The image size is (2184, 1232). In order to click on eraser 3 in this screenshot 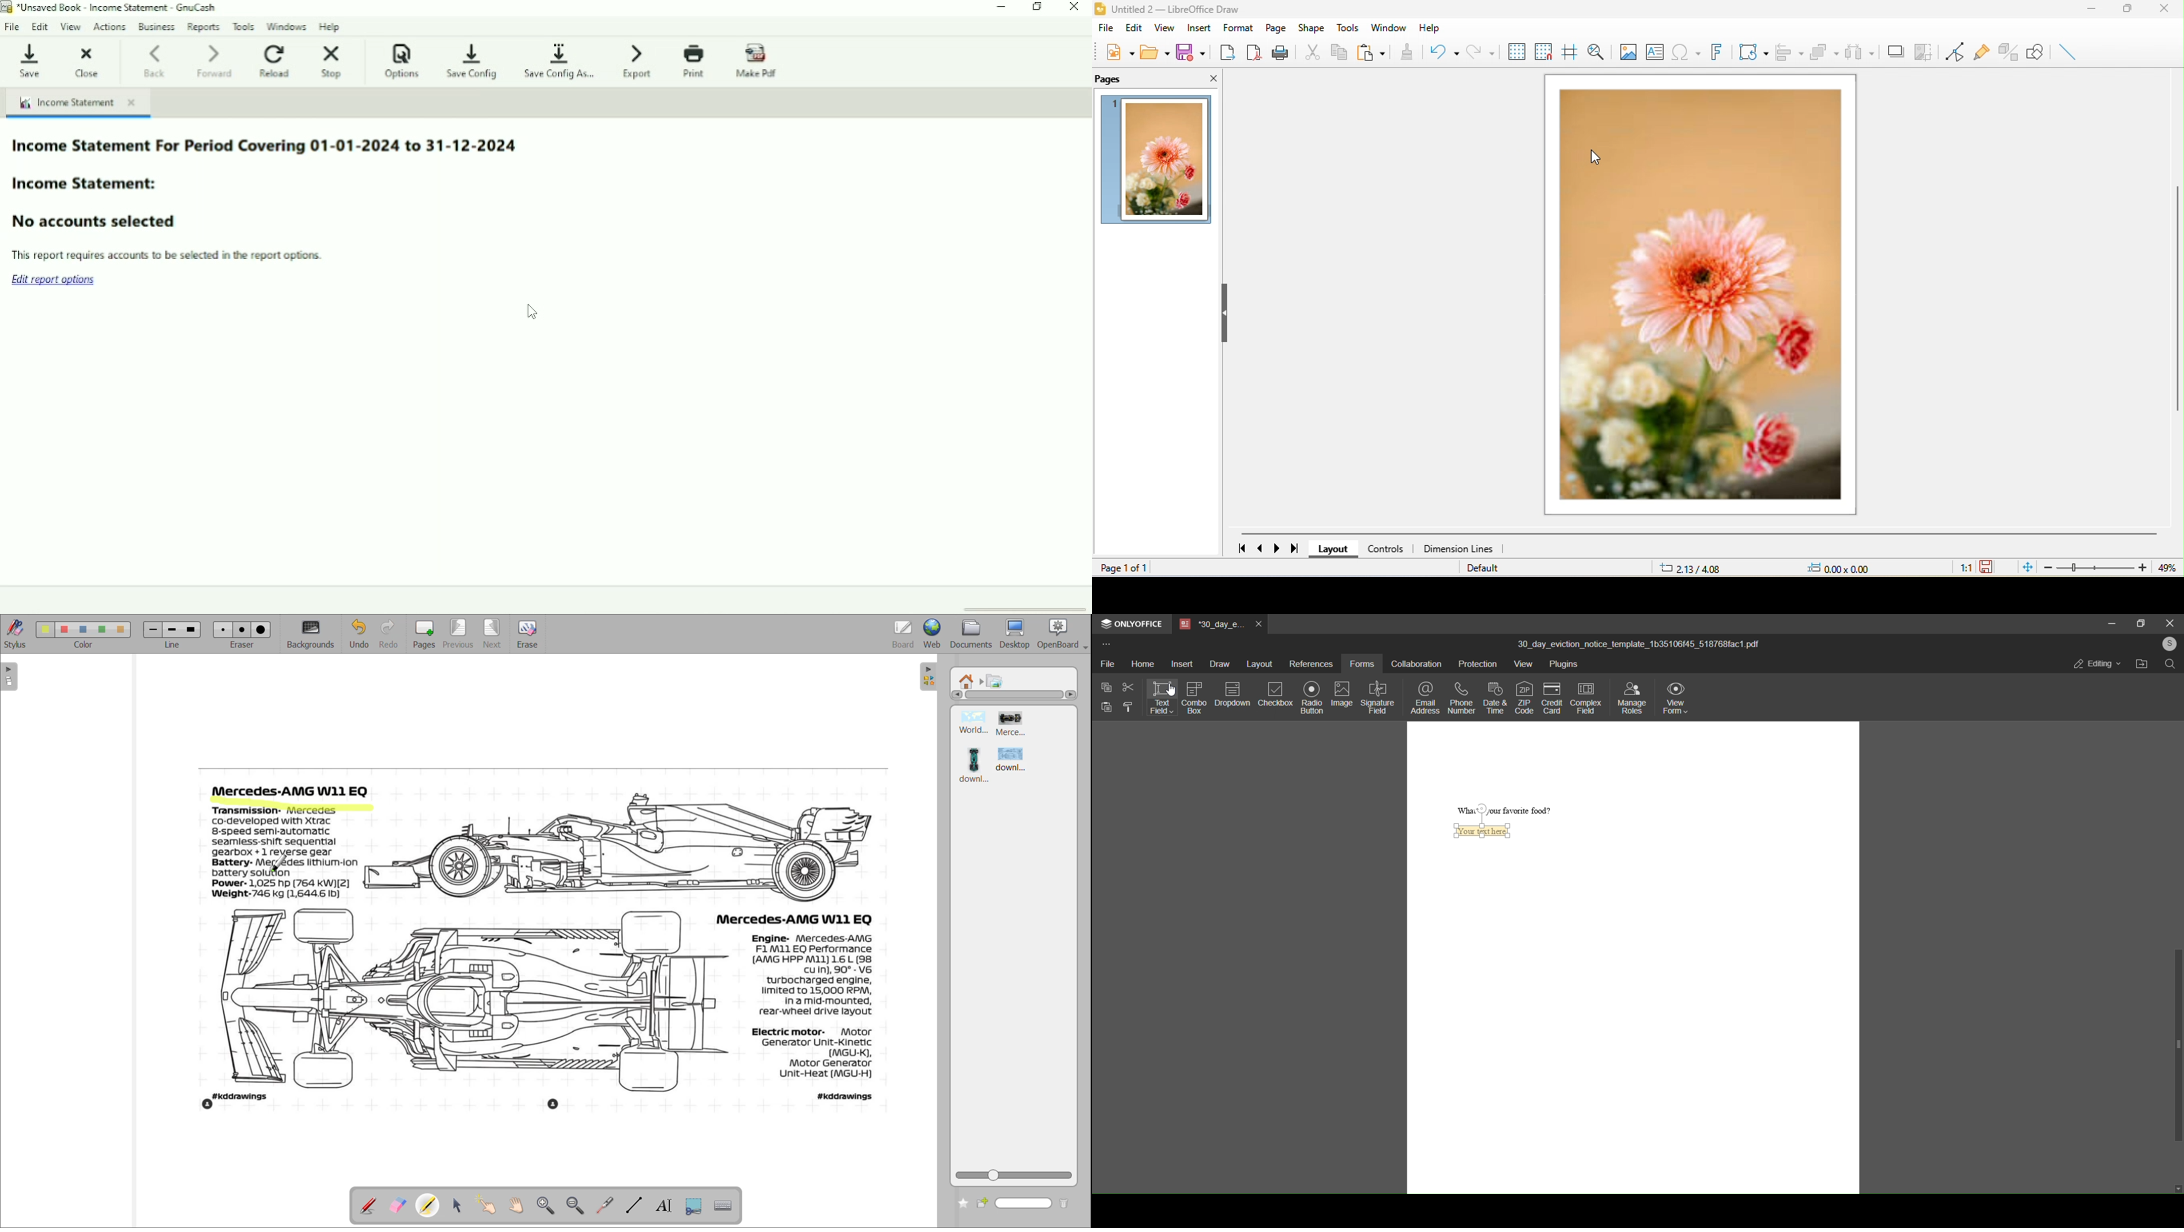, I will do `click(260, 629)`.